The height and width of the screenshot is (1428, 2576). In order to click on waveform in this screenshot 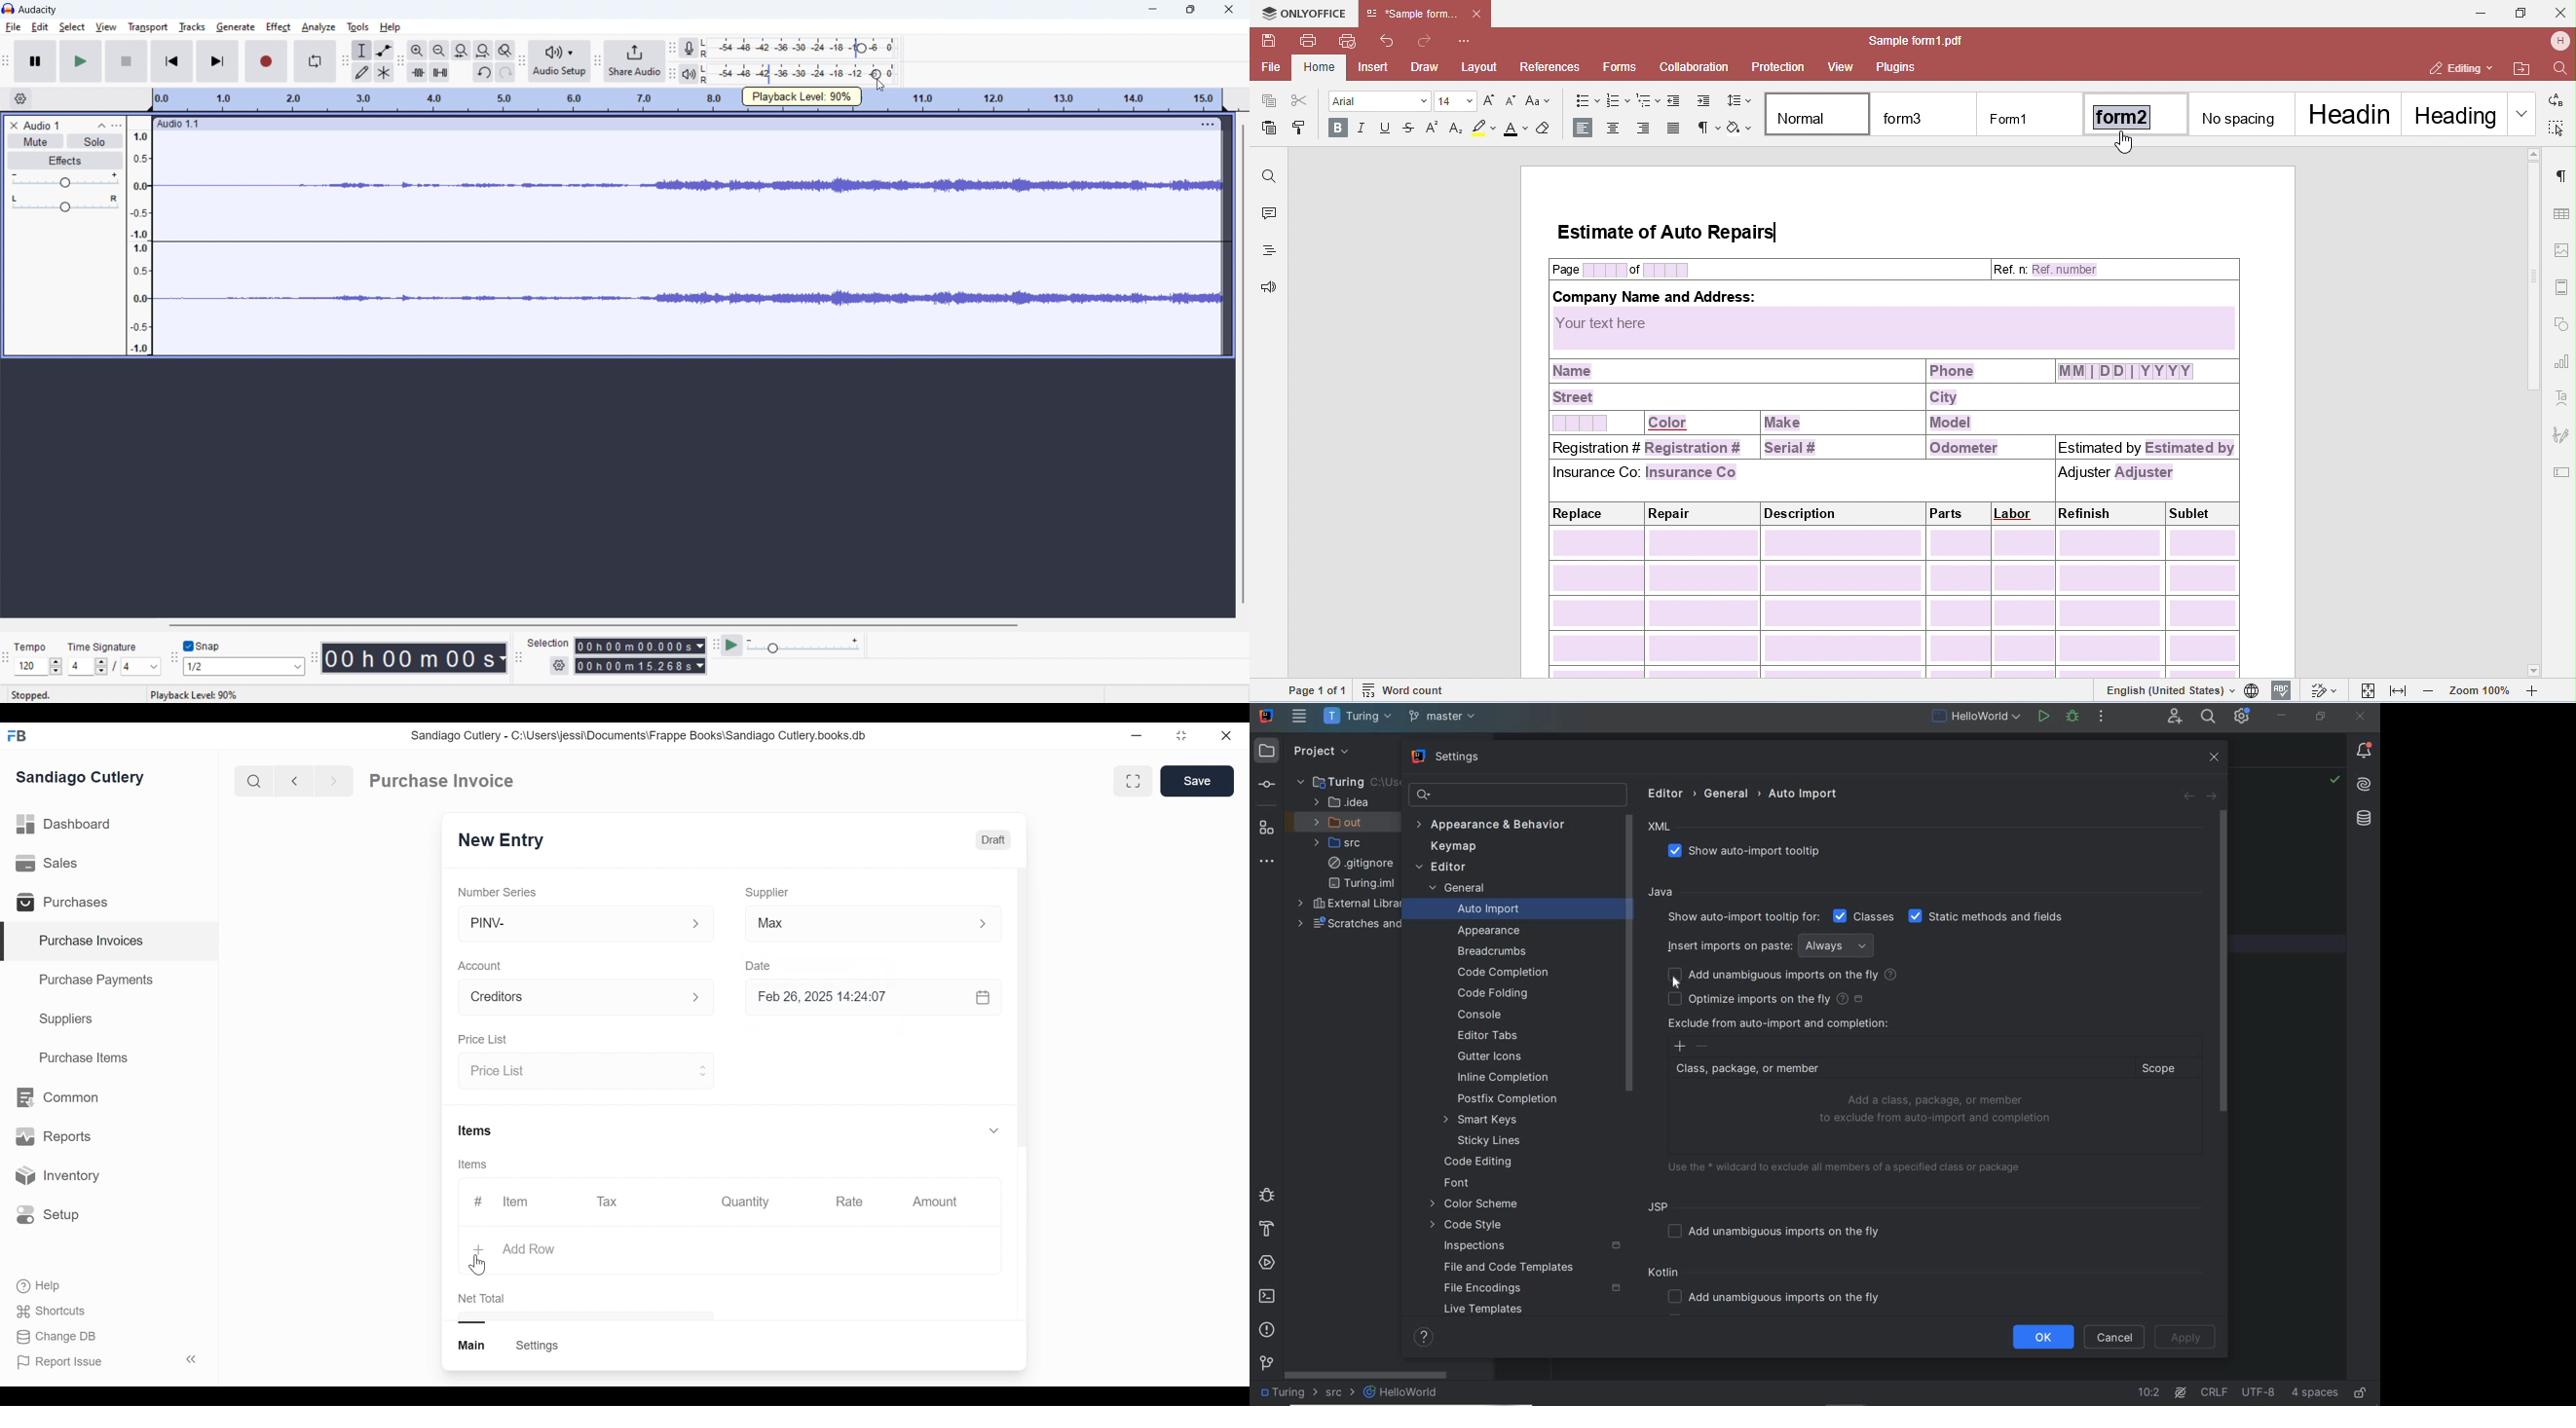, I will do `click(689, 186)`.